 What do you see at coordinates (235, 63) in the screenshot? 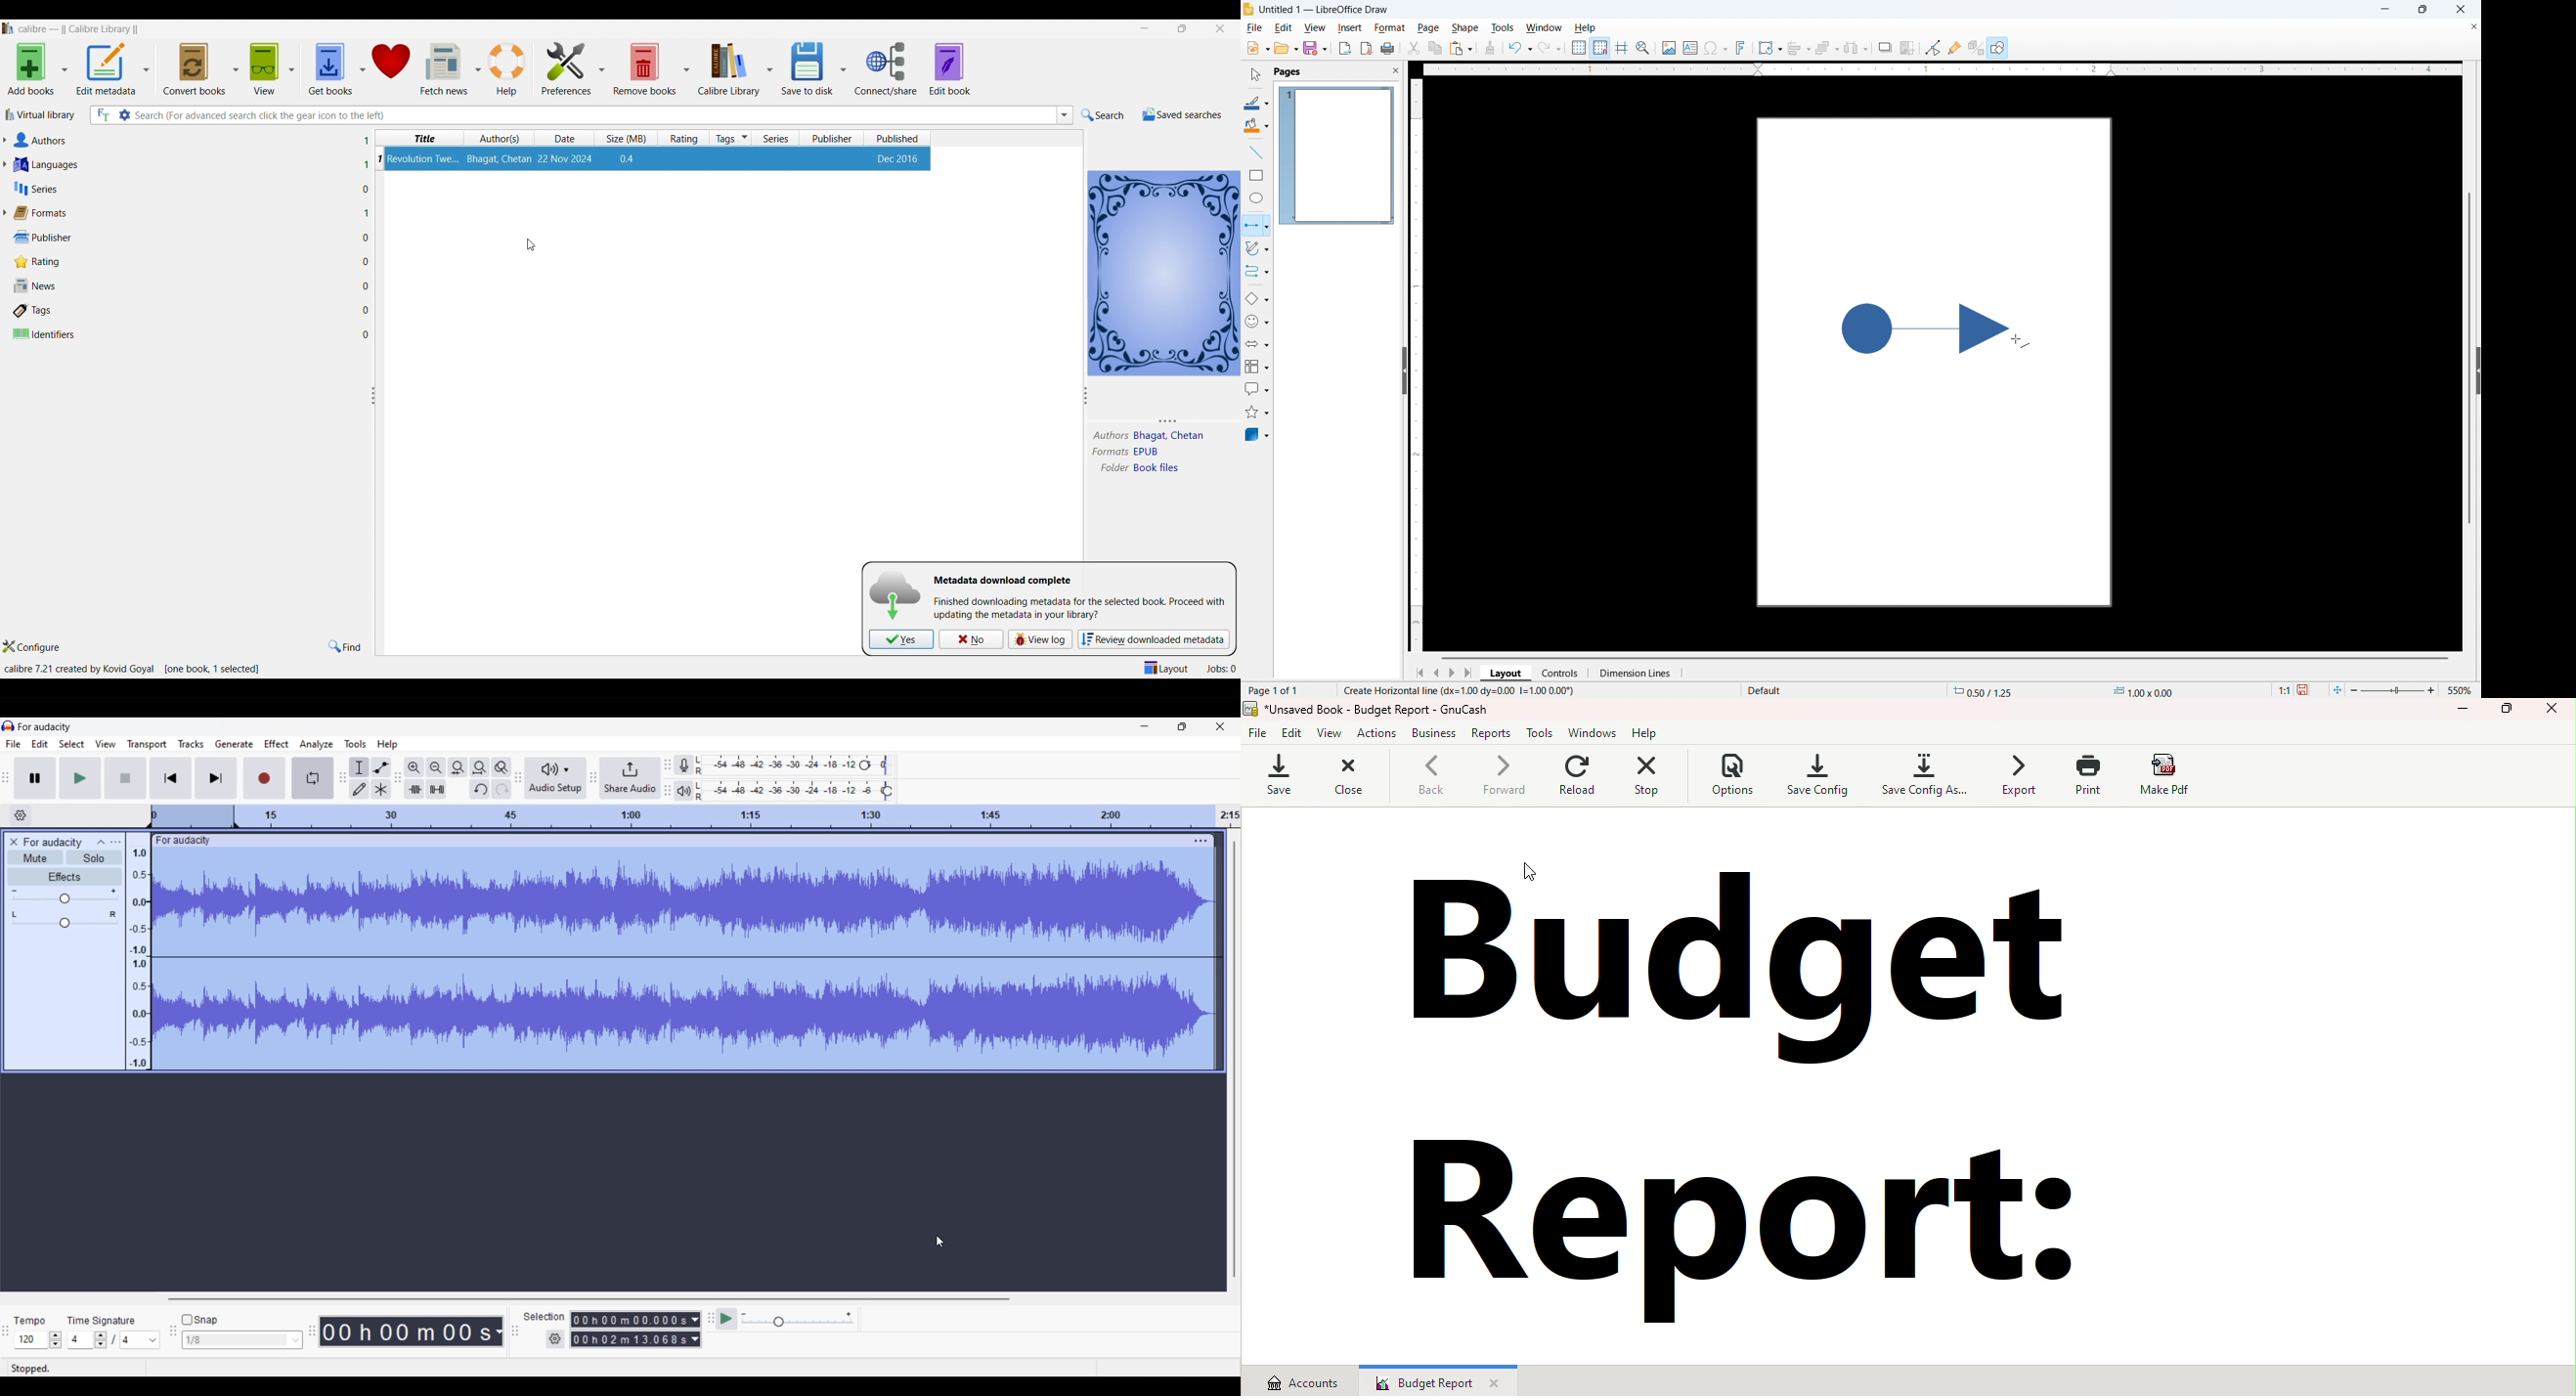
I see `convert book options dropdown button` at bounding box center [235, 63].